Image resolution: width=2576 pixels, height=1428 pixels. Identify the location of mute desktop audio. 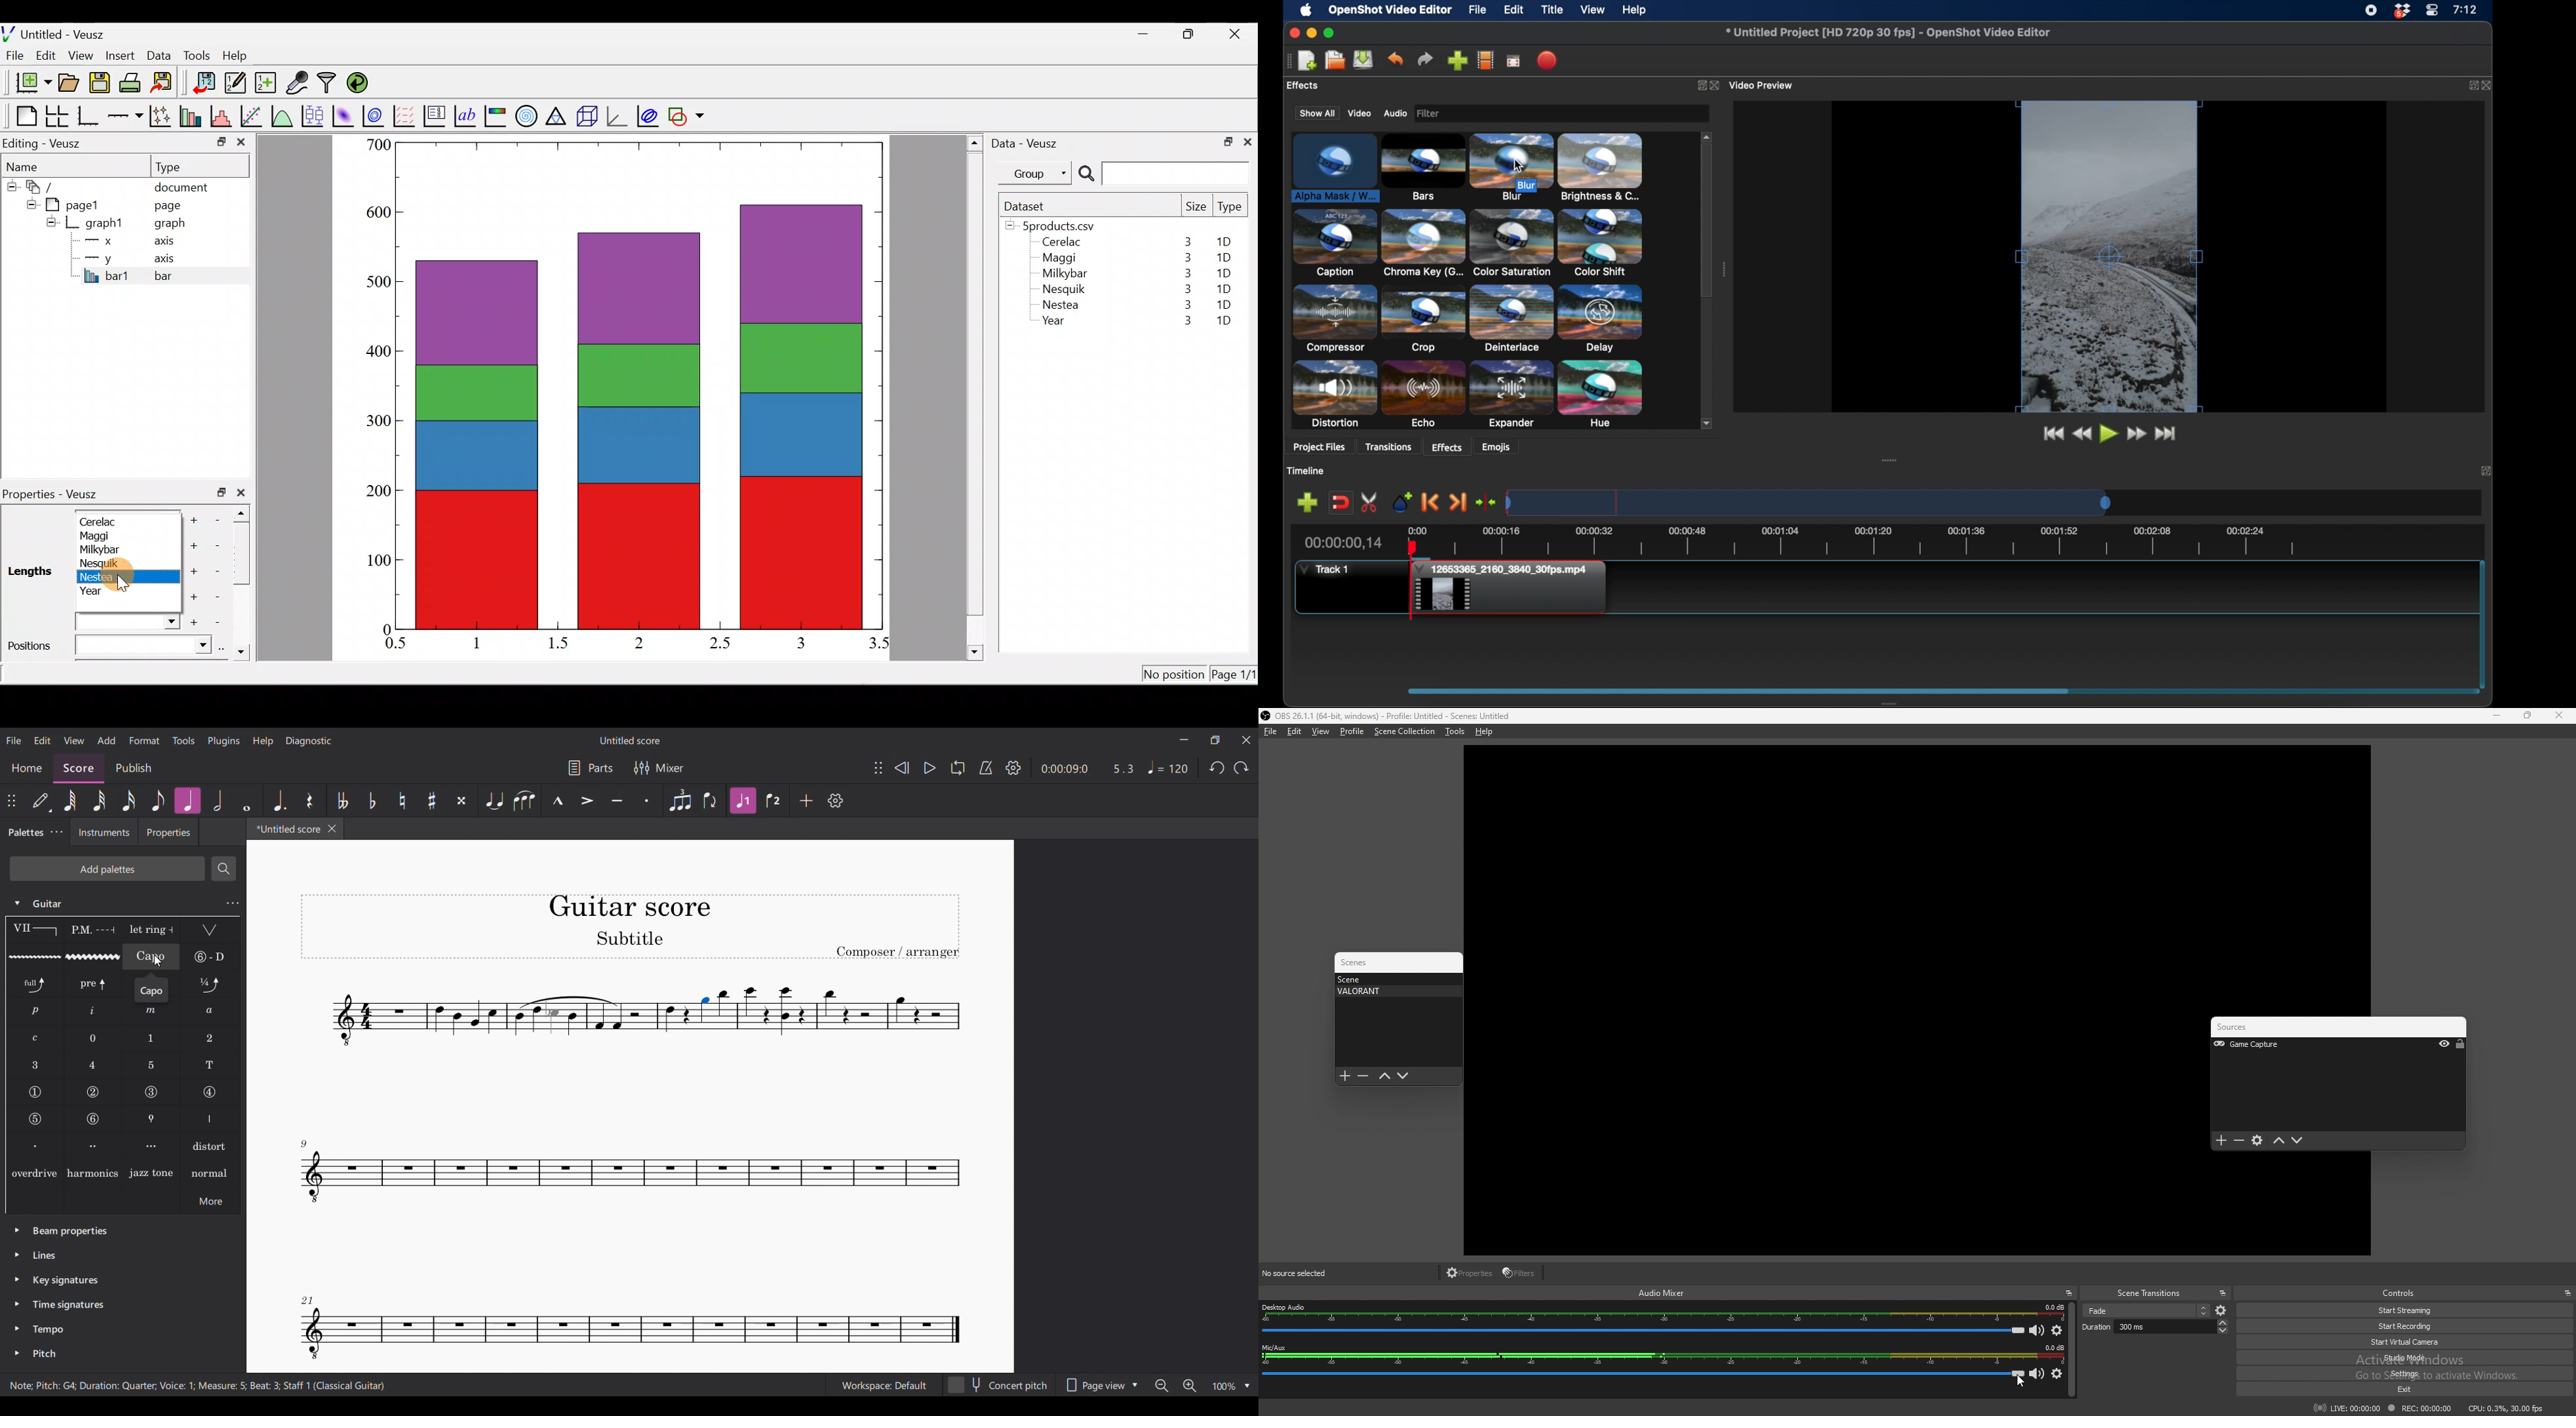
(2037, 1330).